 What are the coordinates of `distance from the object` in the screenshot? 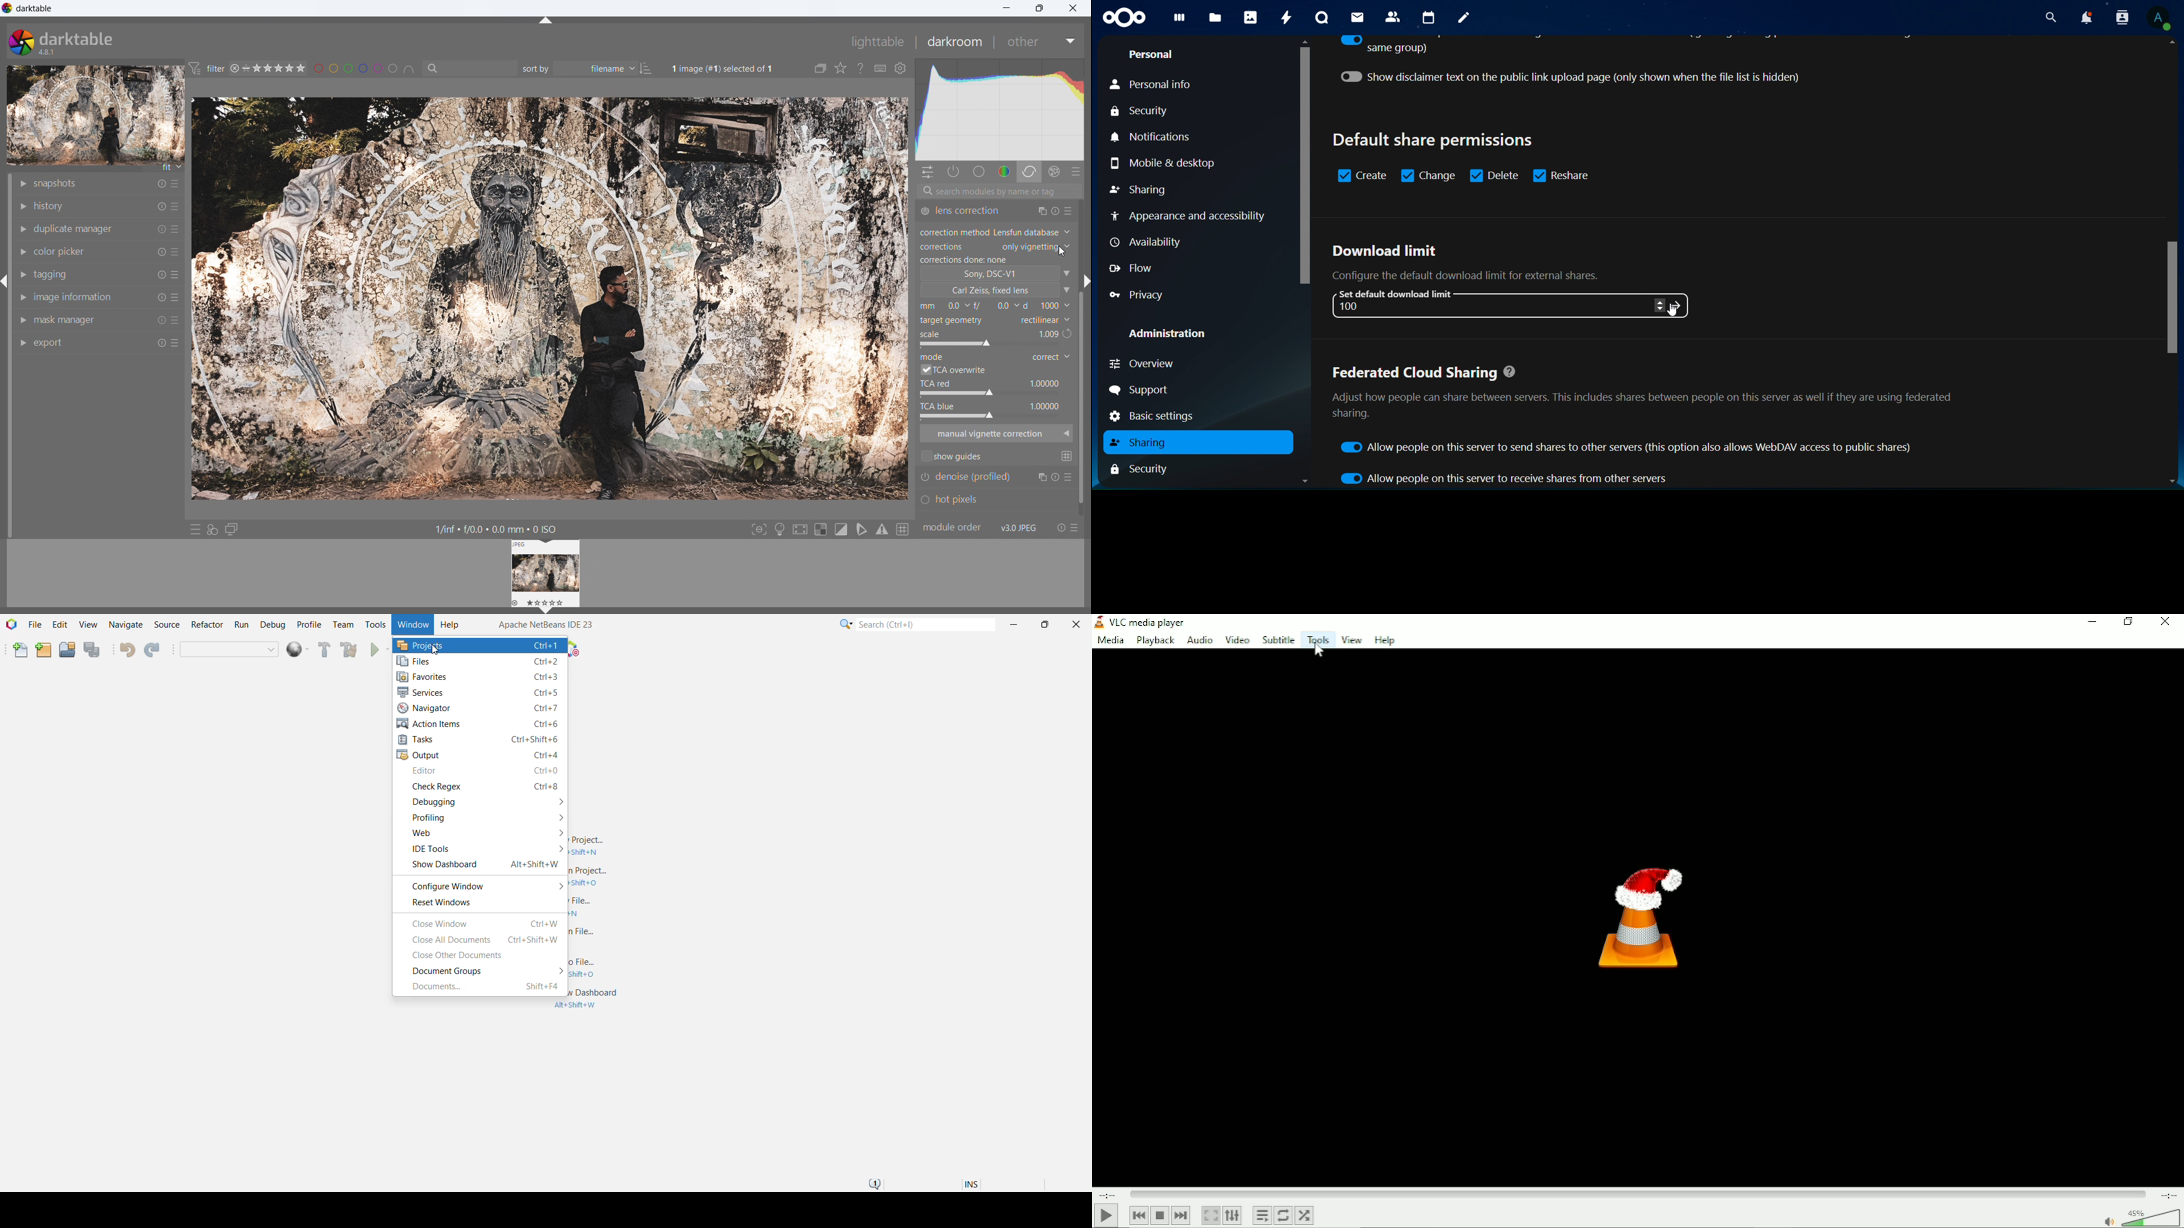 It's located at (997, 307).